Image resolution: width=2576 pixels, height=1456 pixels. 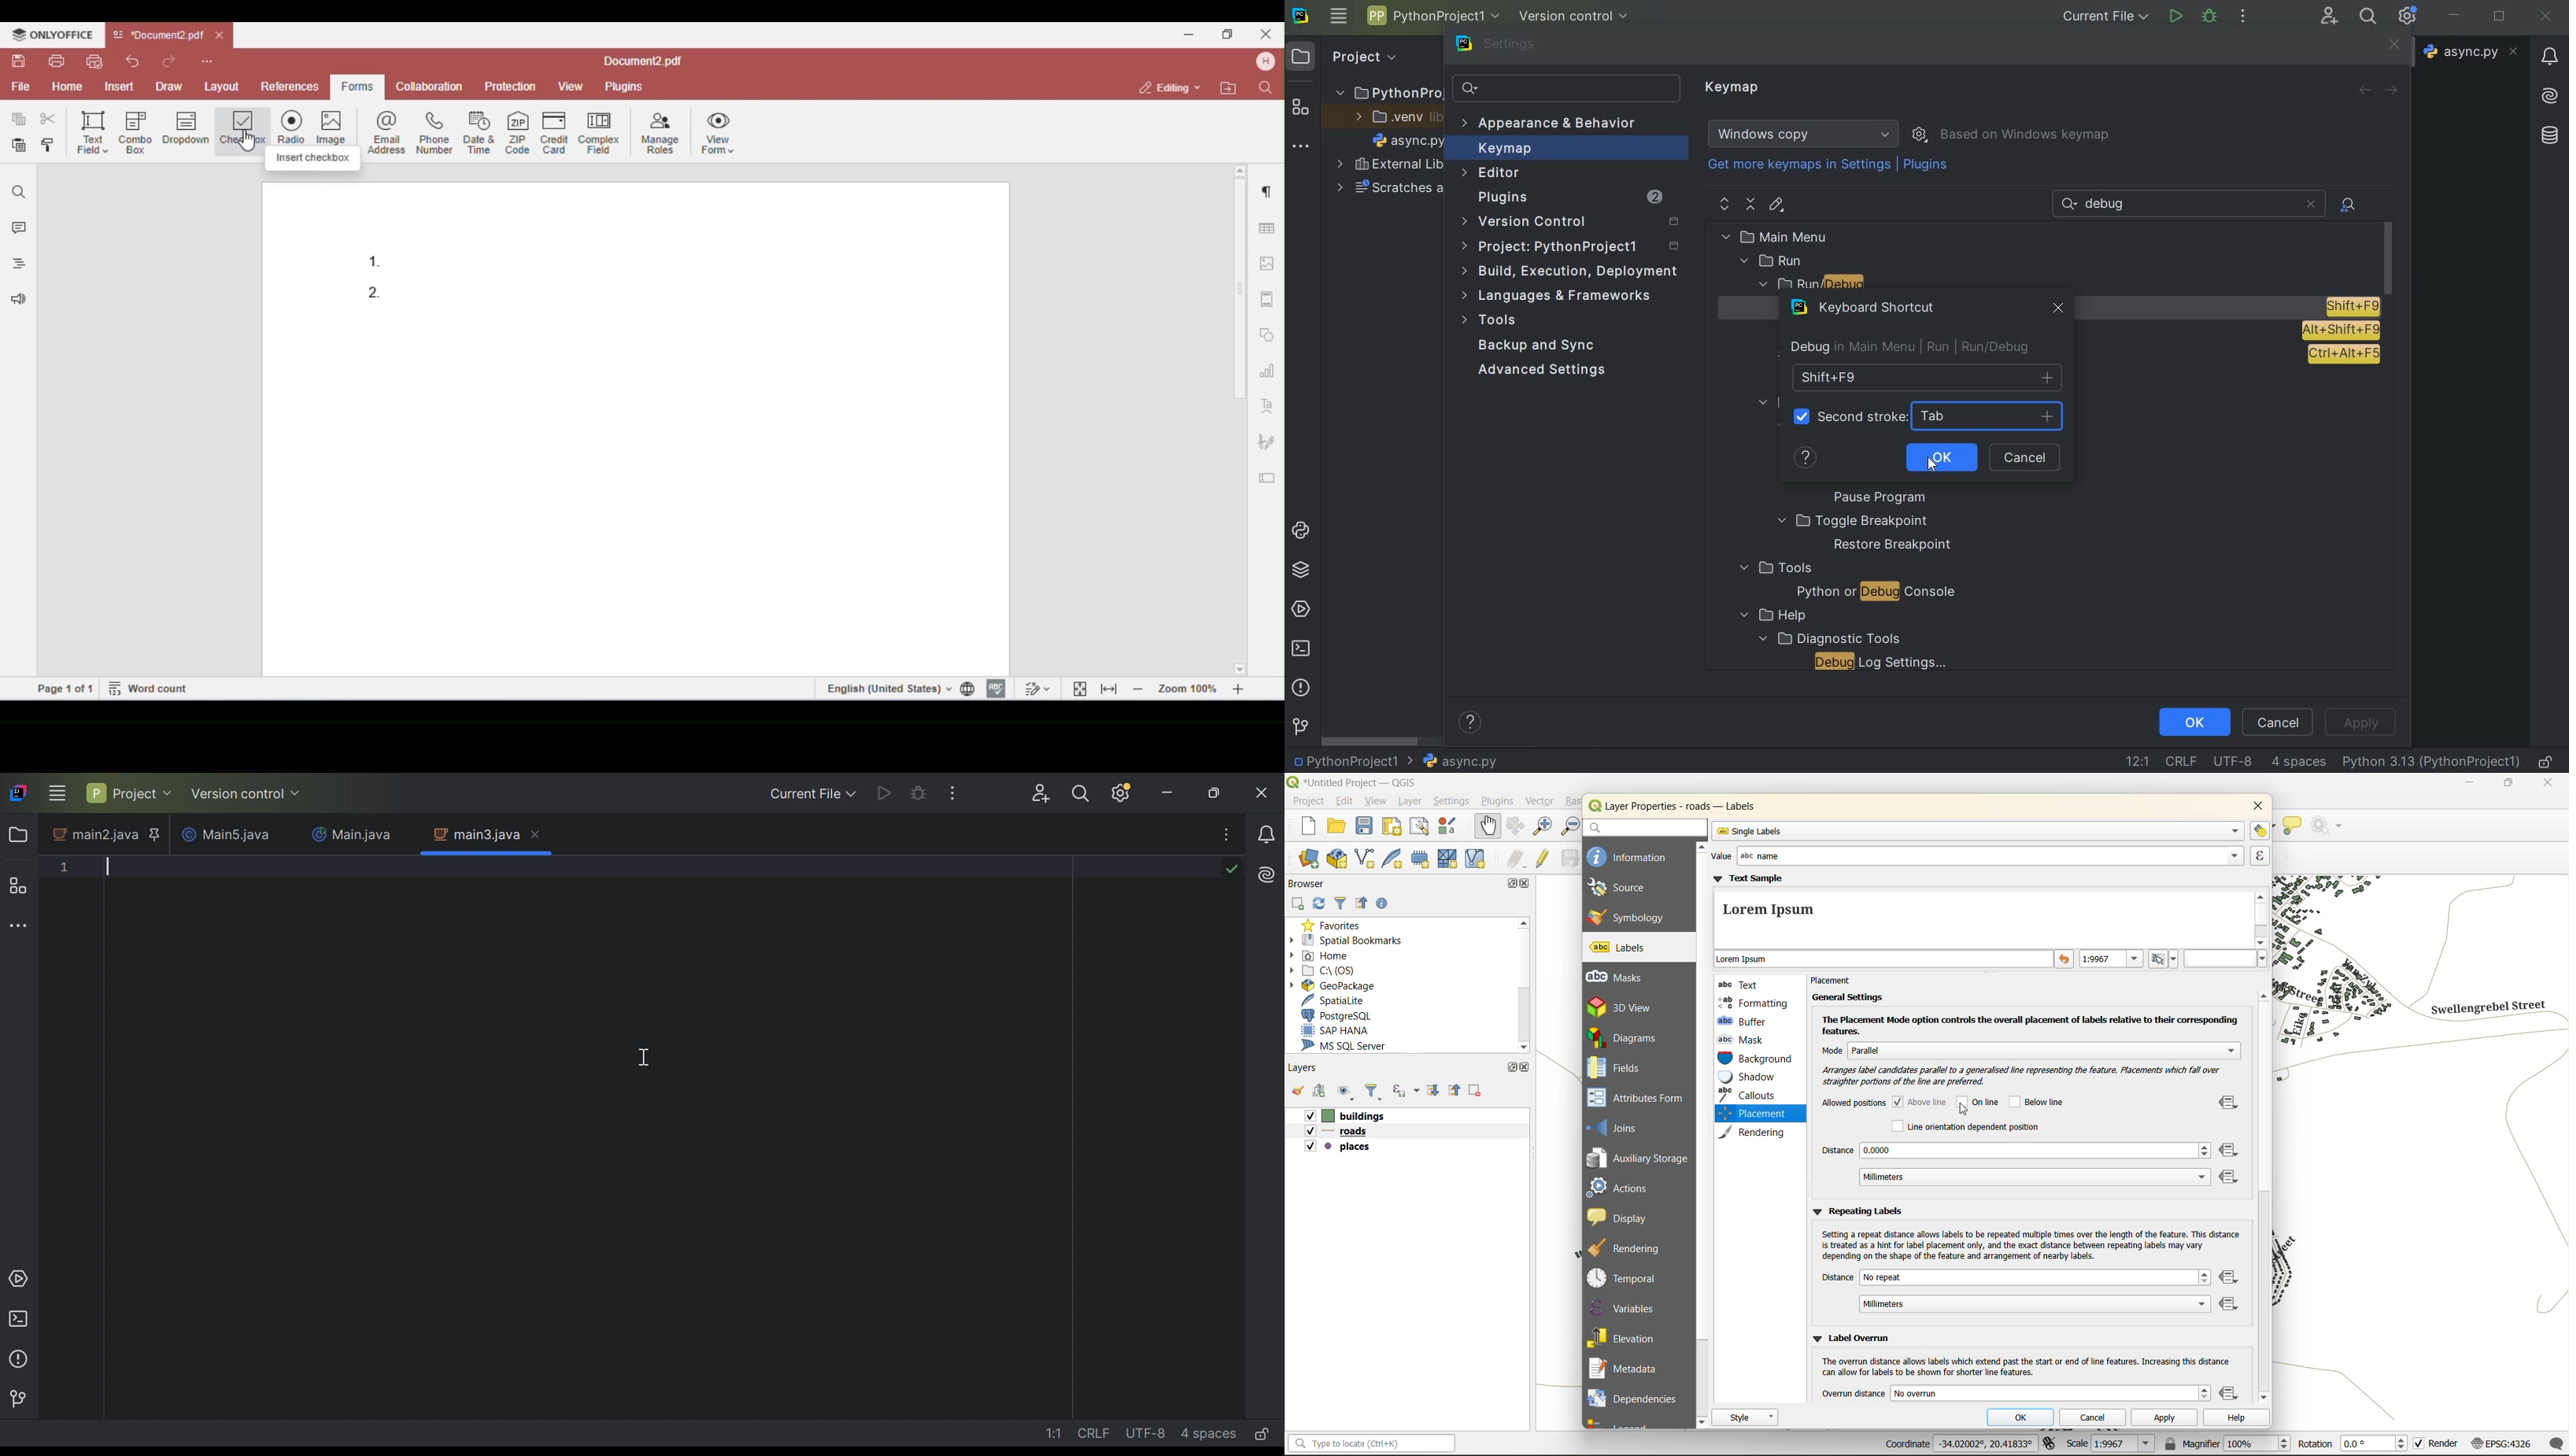 What do you see at coordinates (1753, 1003) in the screenshot?
I see `formatting` at bounding box center [1753, 1003].